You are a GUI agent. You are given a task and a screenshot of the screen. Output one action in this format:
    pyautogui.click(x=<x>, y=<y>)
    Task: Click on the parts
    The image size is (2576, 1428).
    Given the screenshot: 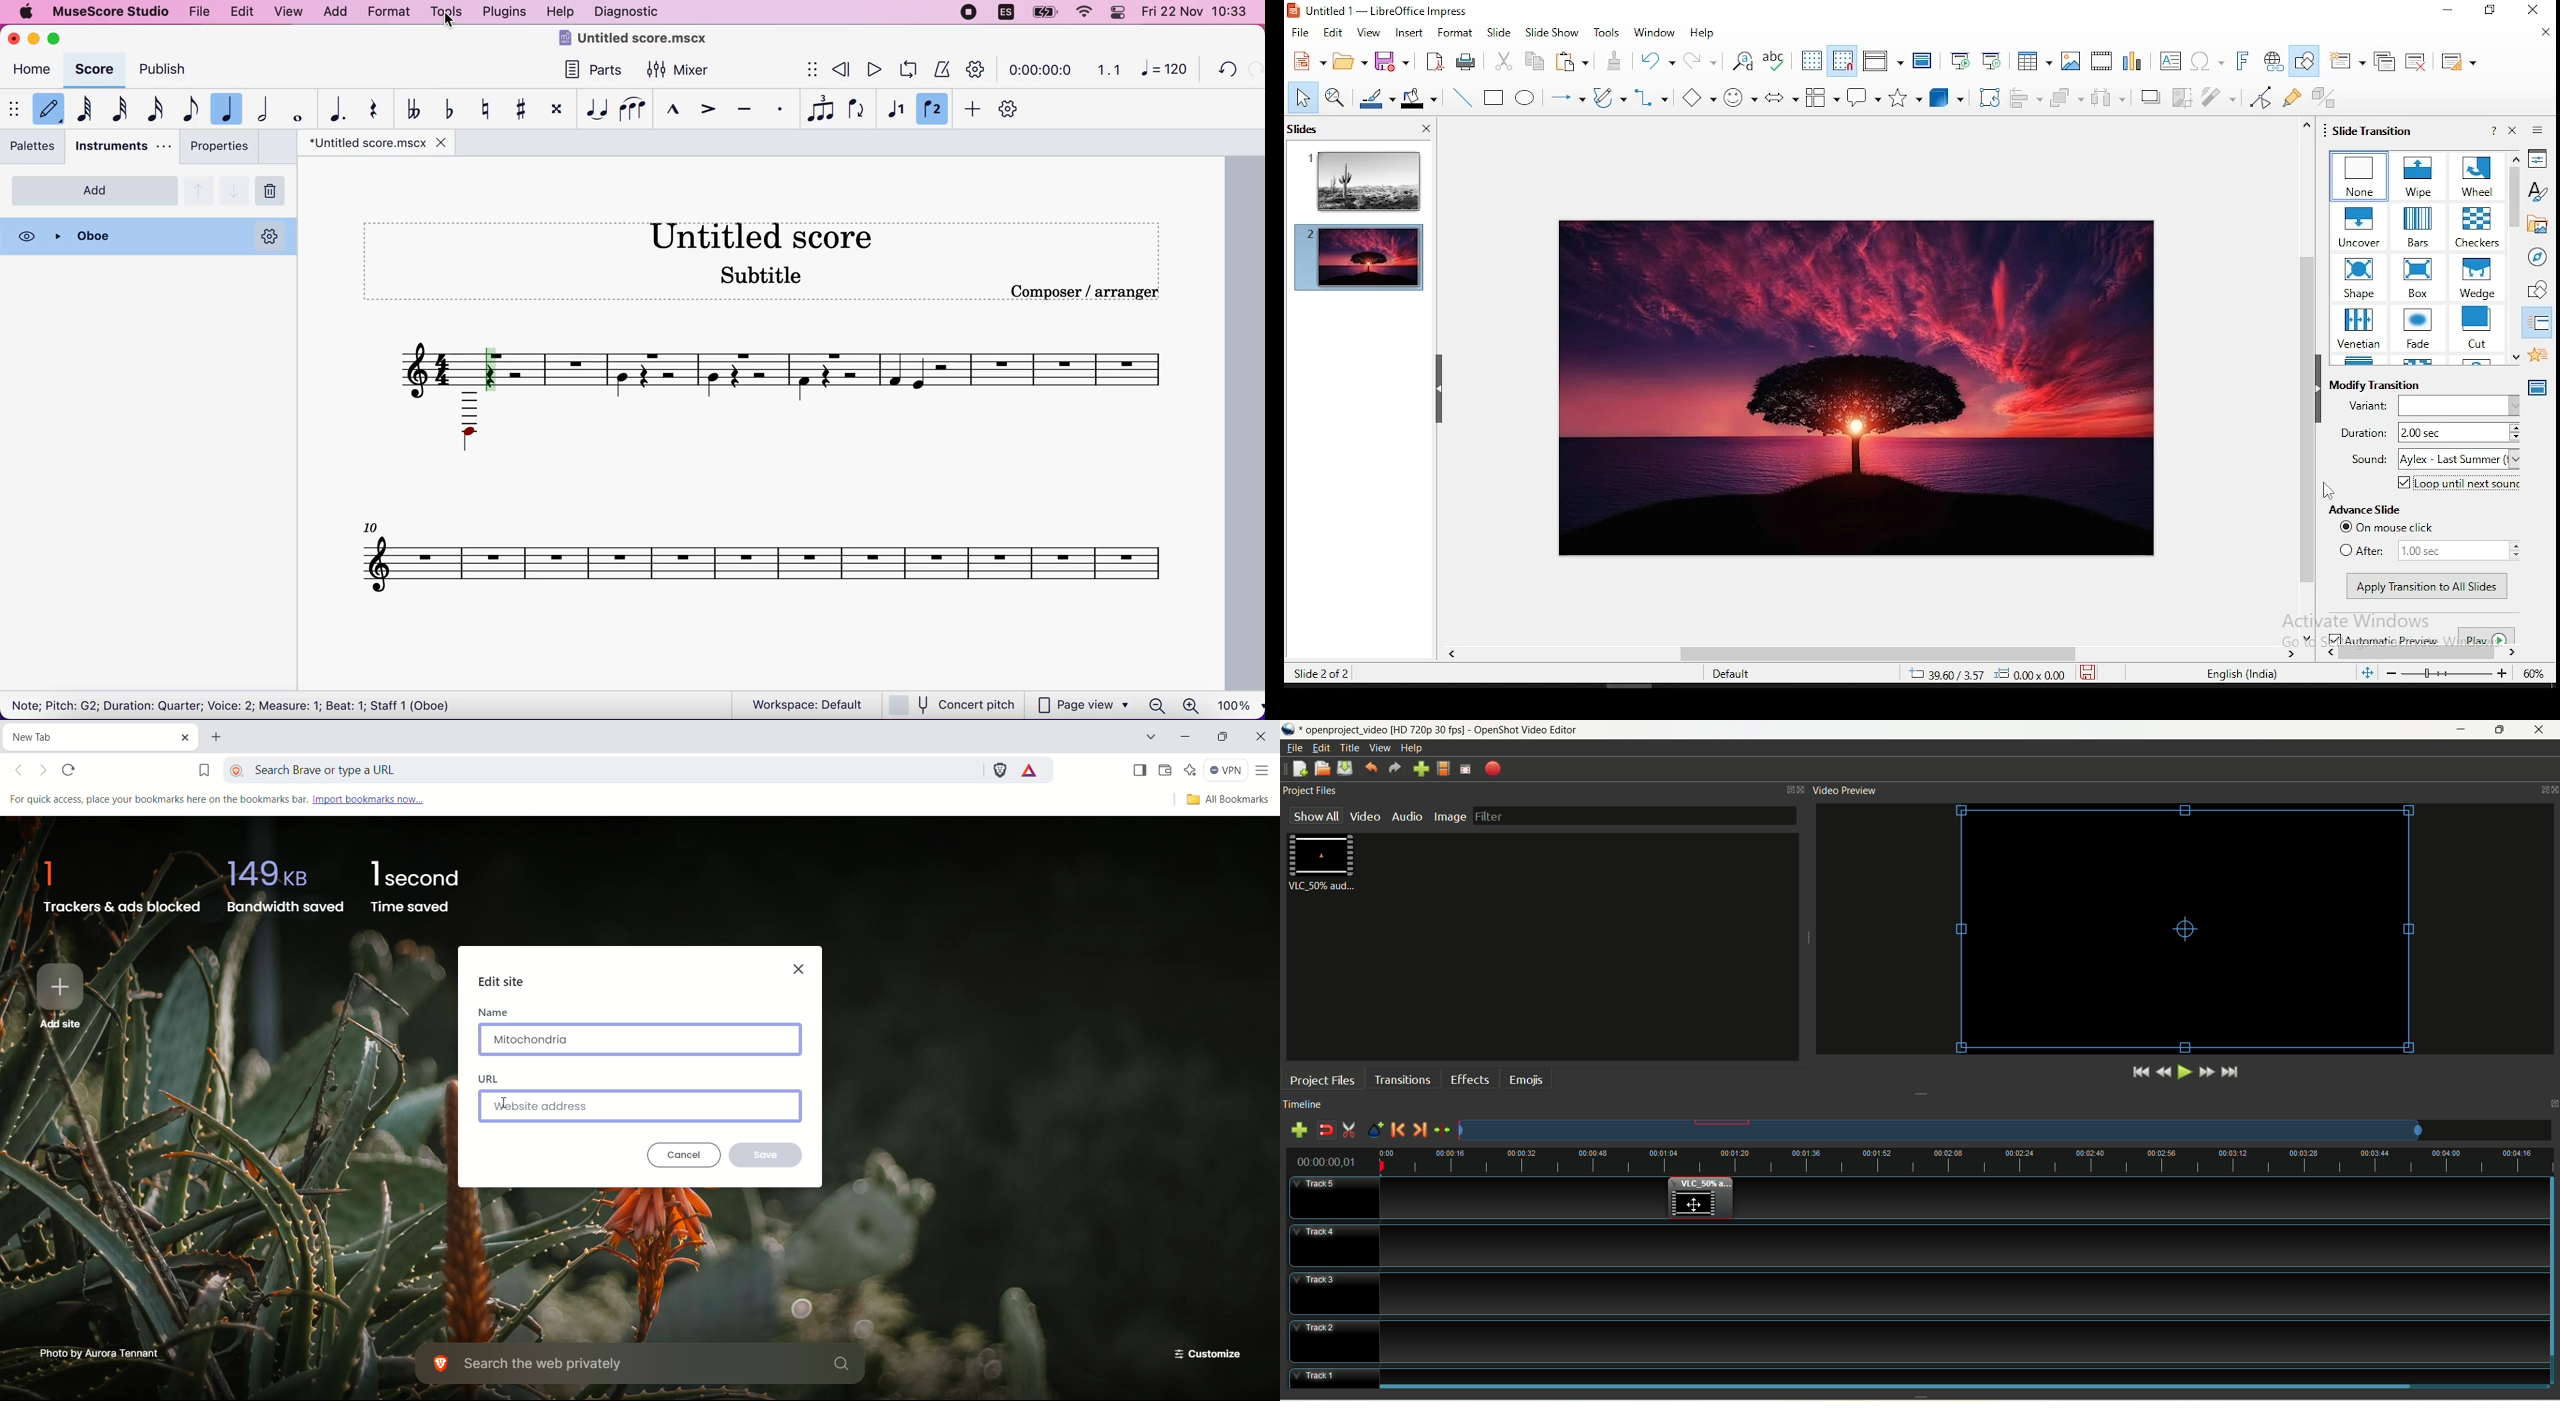 What is the action you would take?
    pyautogui.click(x=596, y=69)
    